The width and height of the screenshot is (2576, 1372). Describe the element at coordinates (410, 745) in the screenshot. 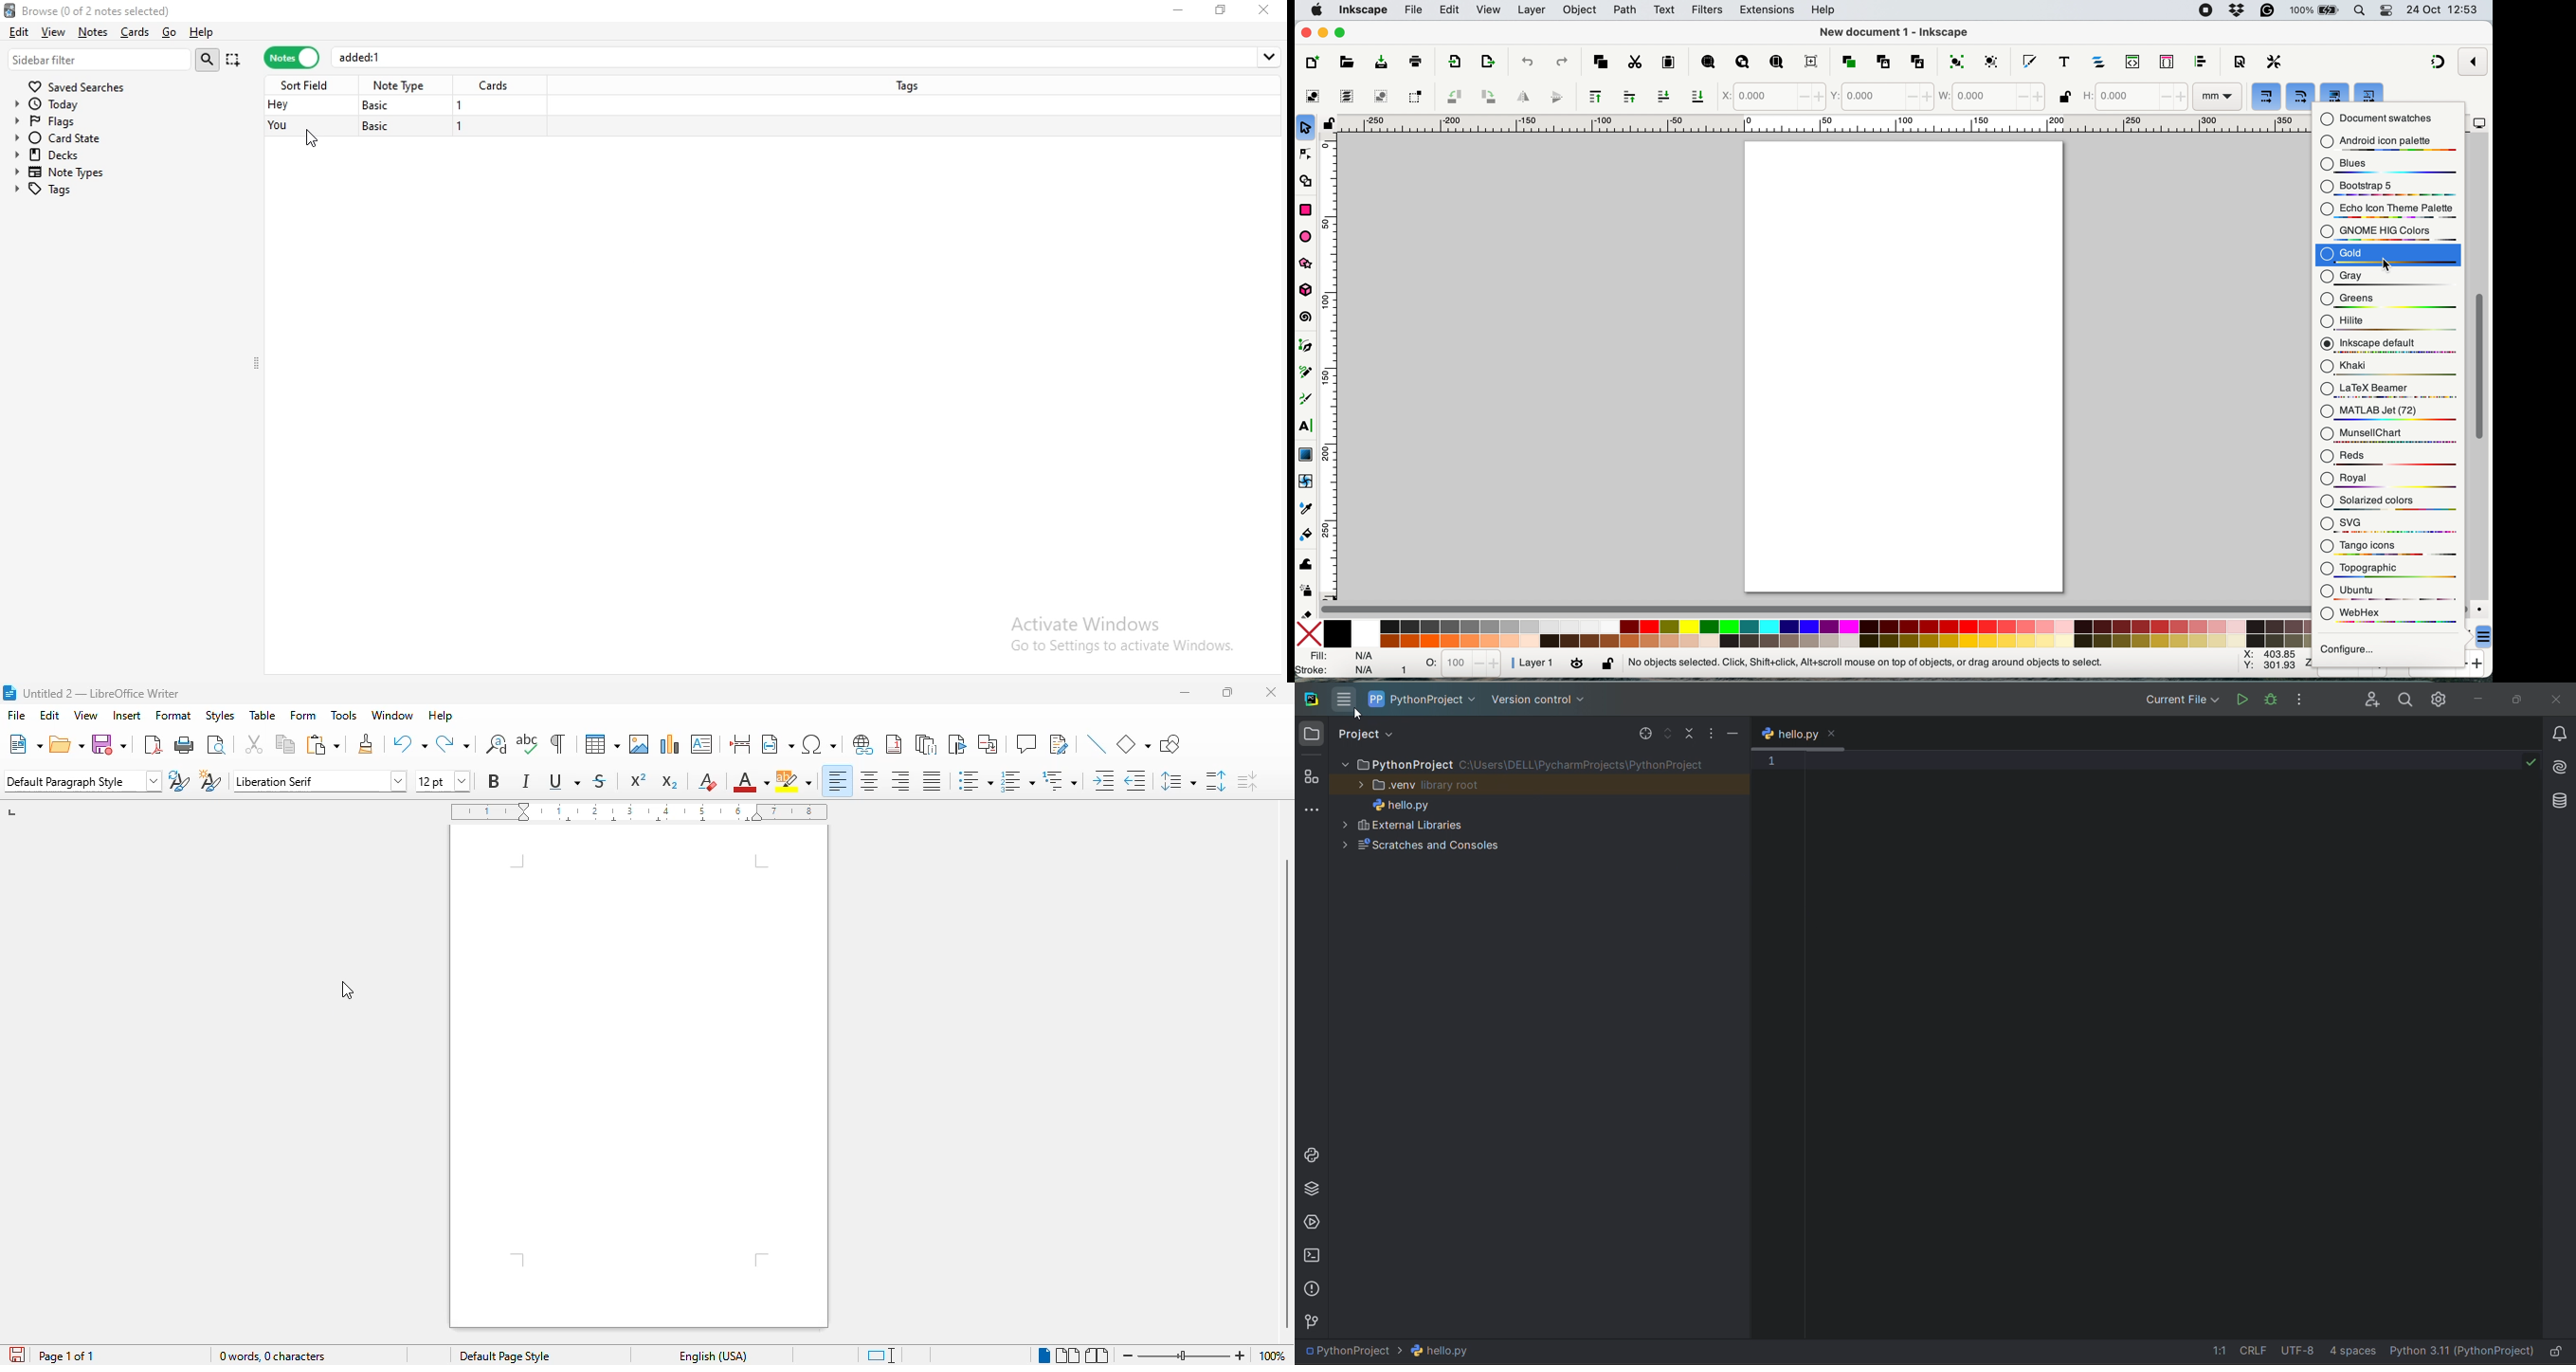

I see `undo` at that location.